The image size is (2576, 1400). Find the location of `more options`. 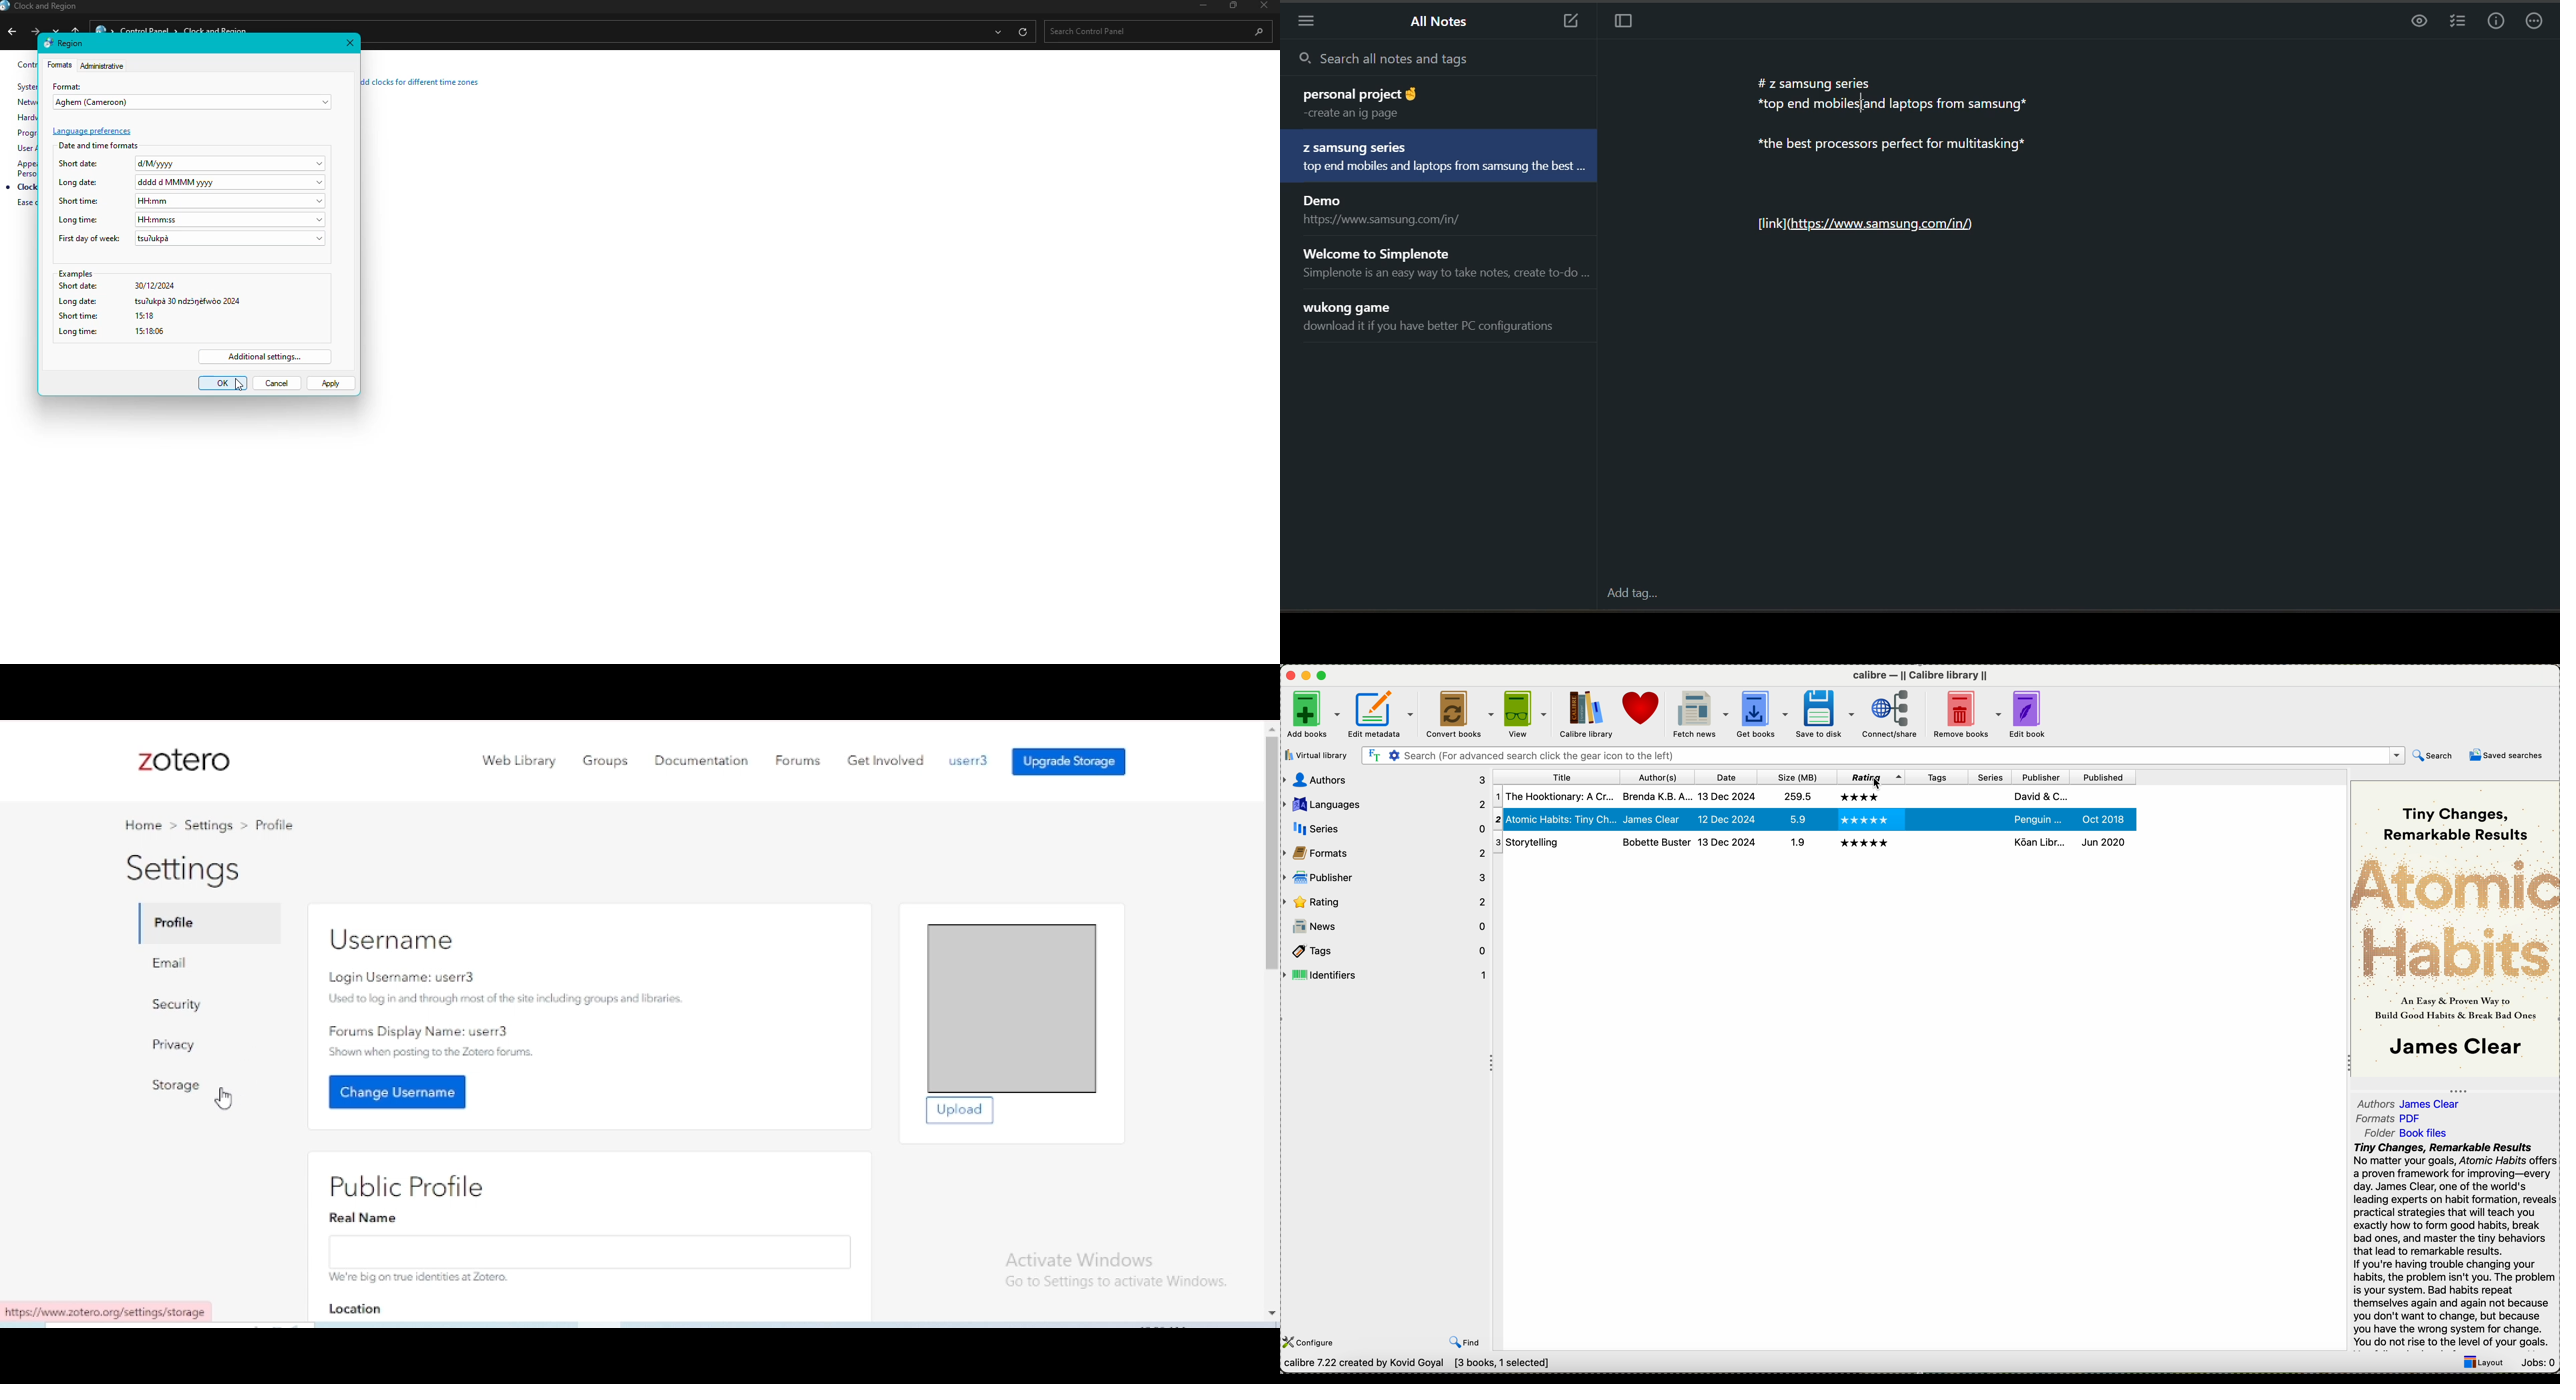

more options is located at coordinates (996, 33).